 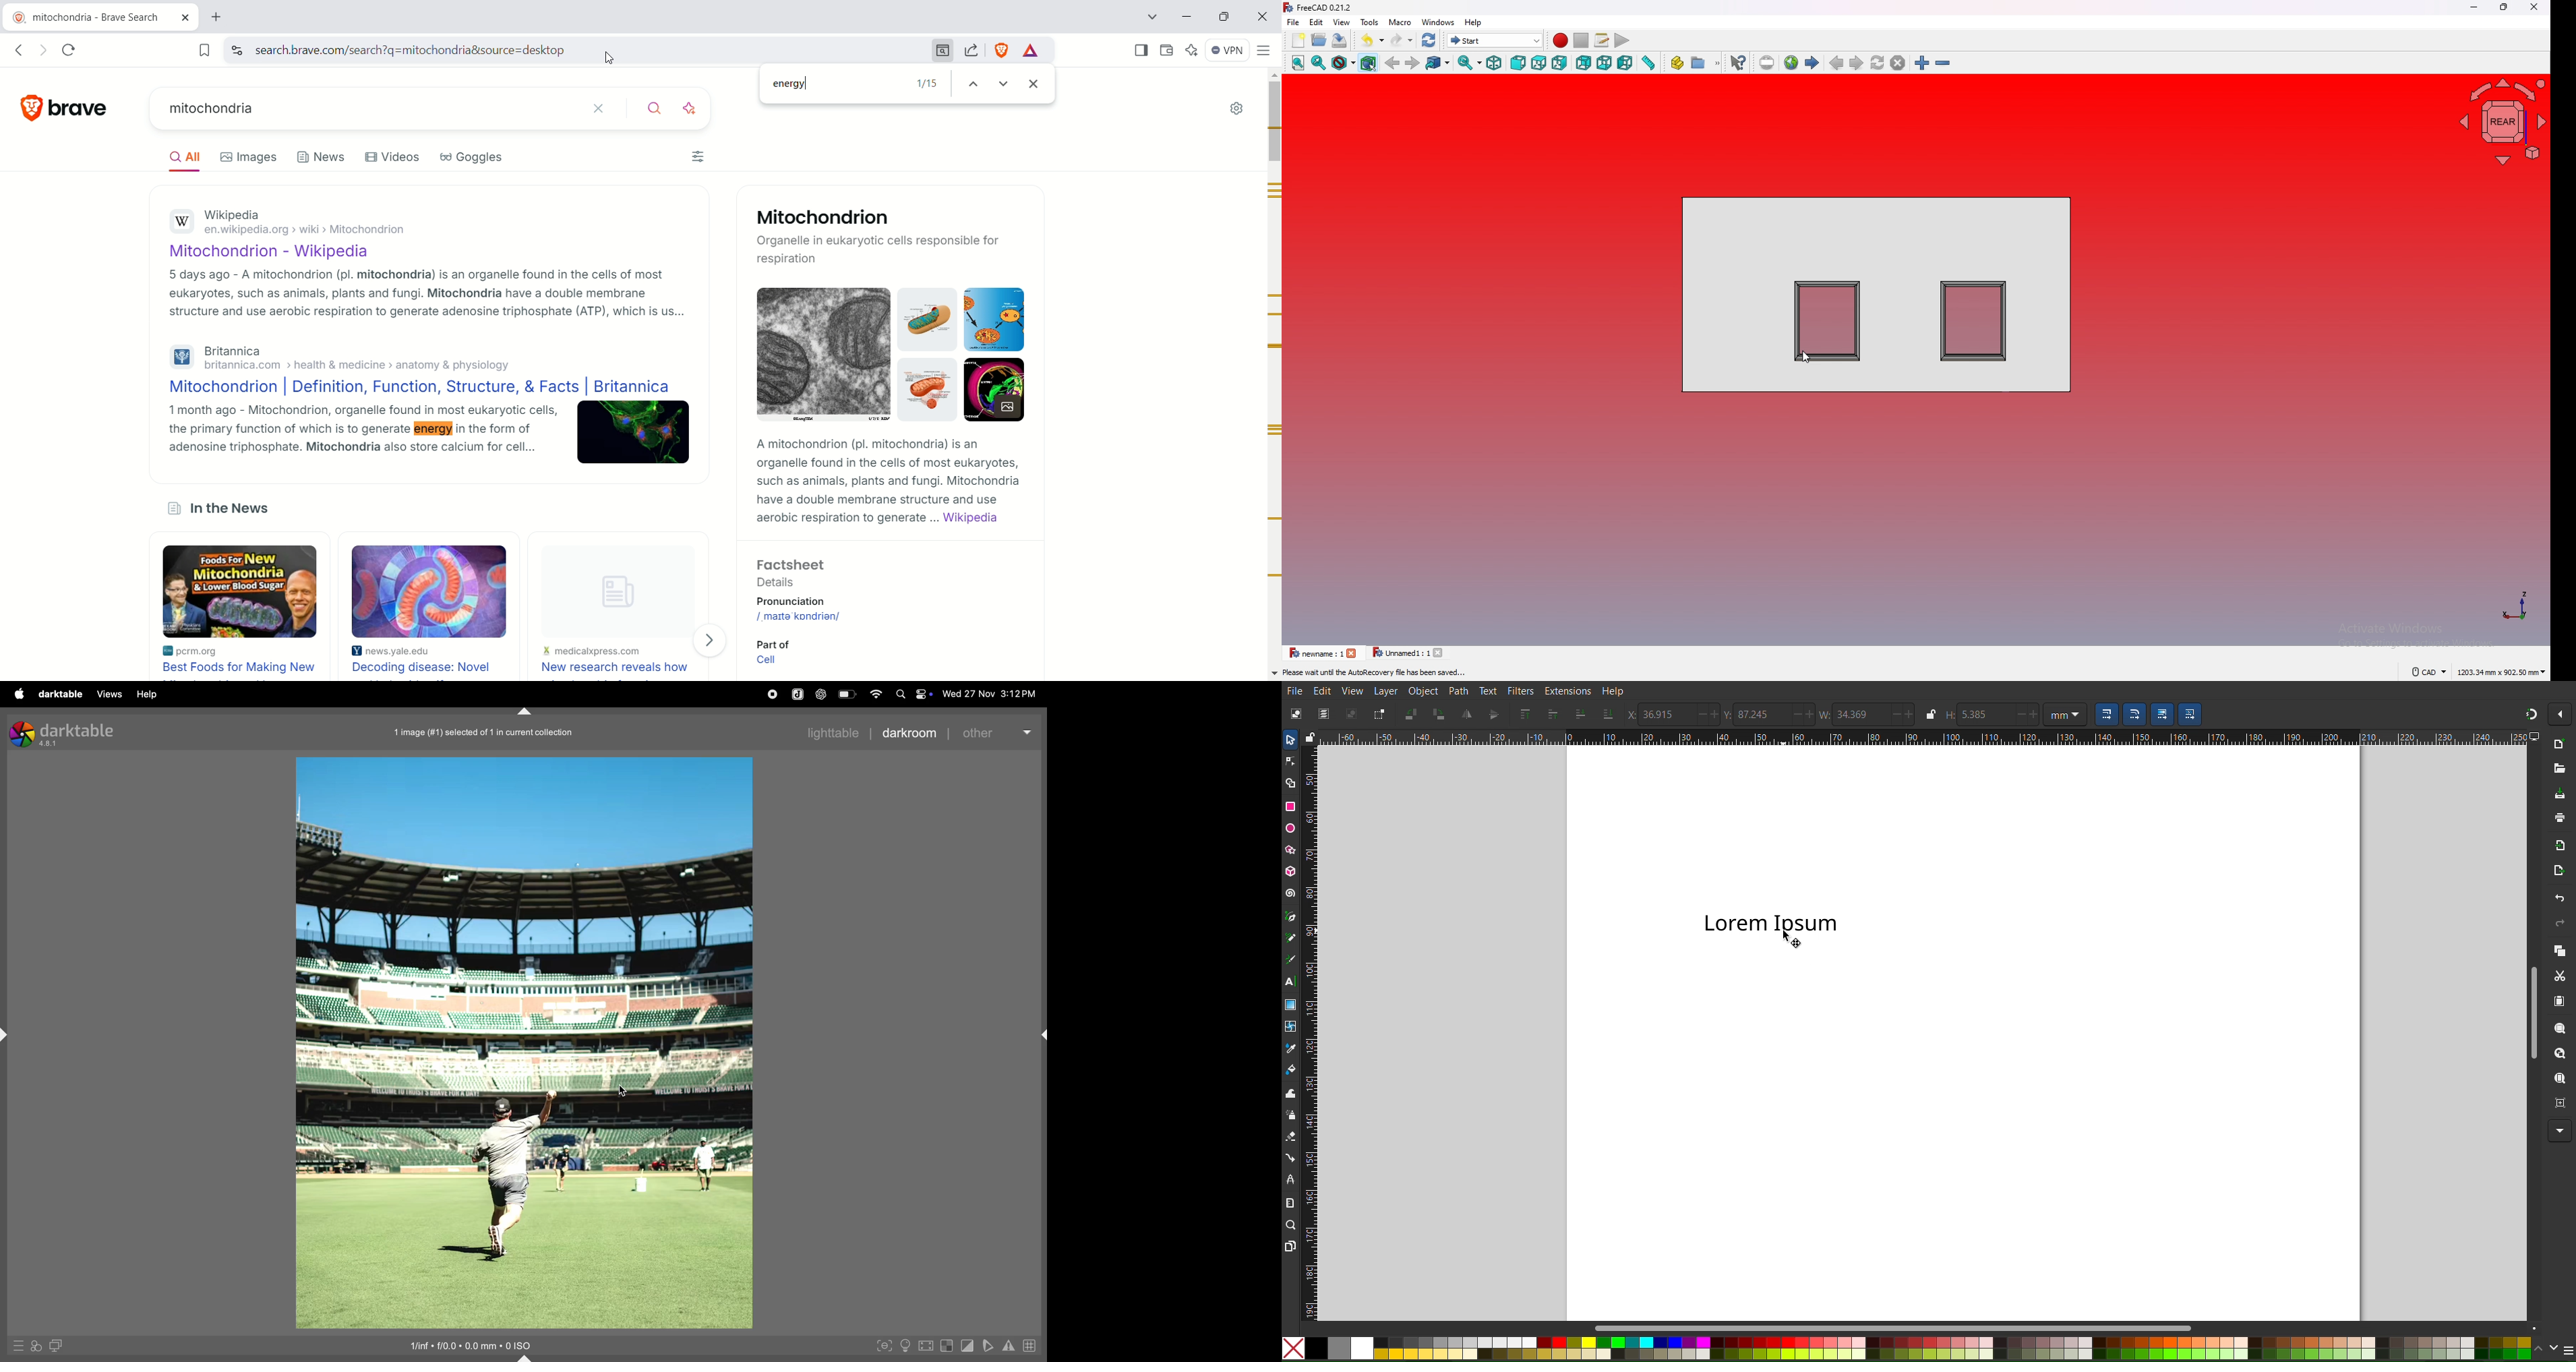 I want to click on Foods For, NEW Mitochondria & lower blood sugar, so click(x=241, y=586).